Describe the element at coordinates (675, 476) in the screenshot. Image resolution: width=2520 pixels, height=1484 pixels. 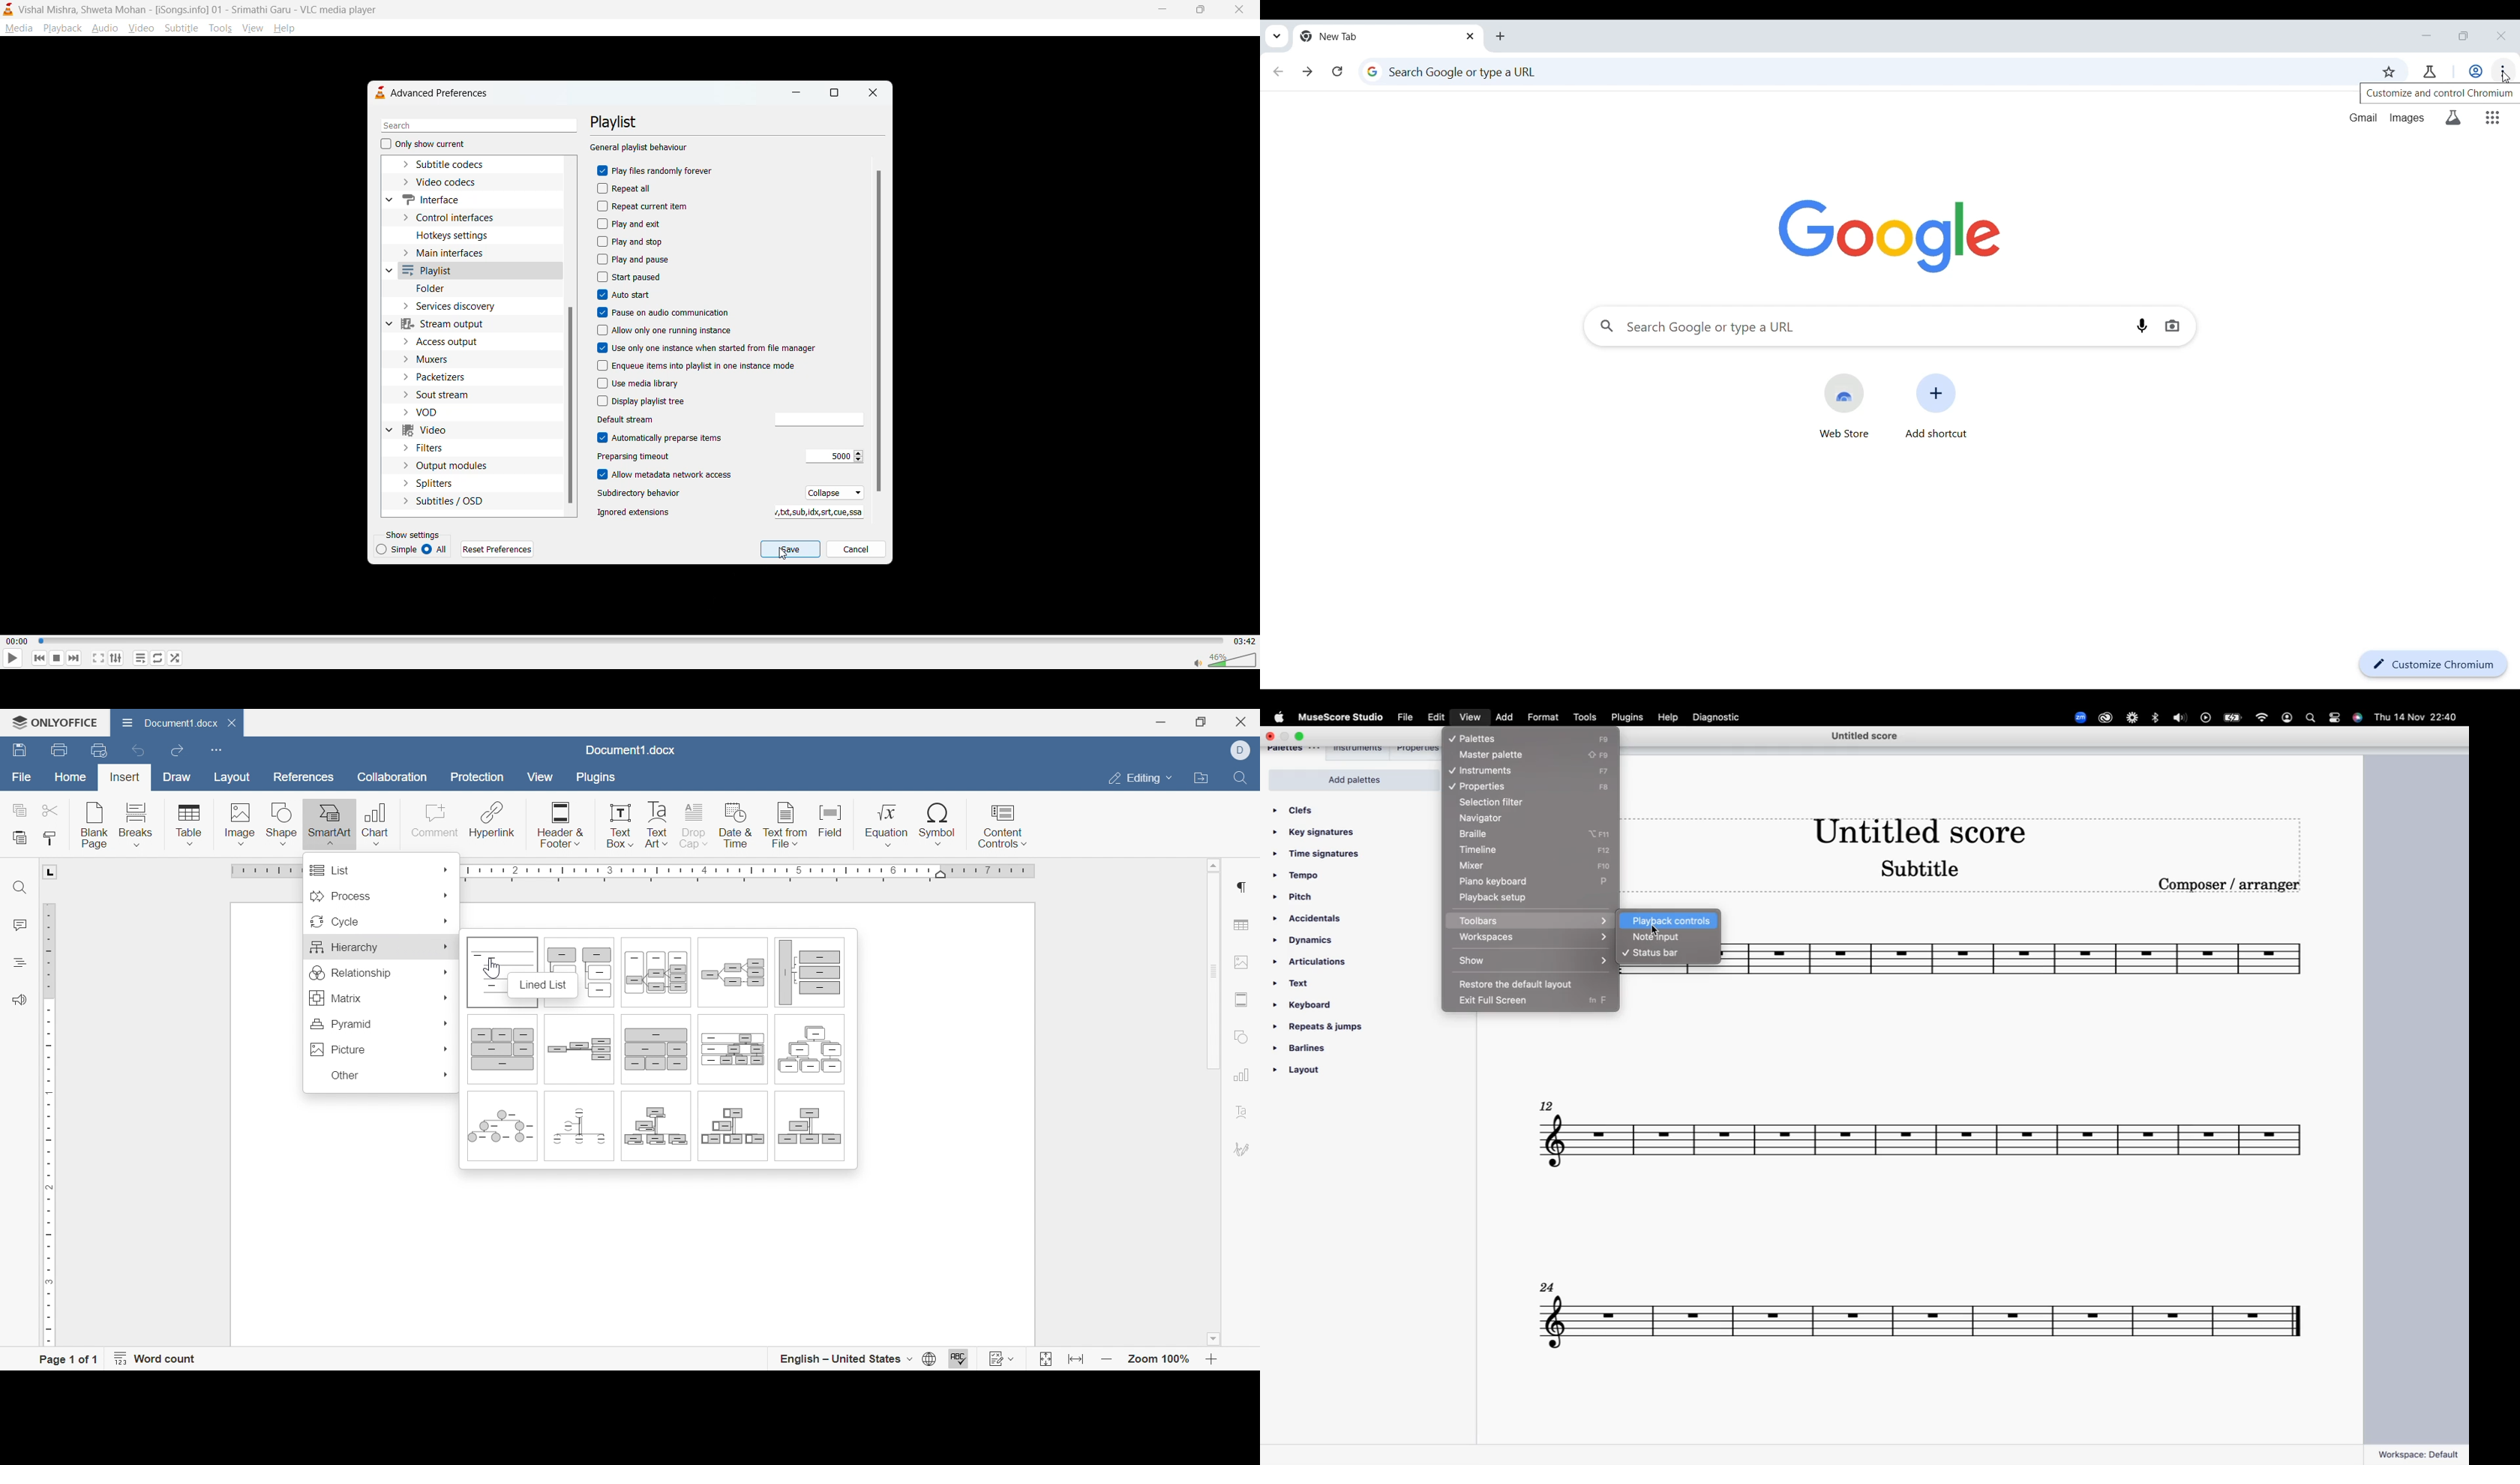
I see `allow metadata network access` at that location.